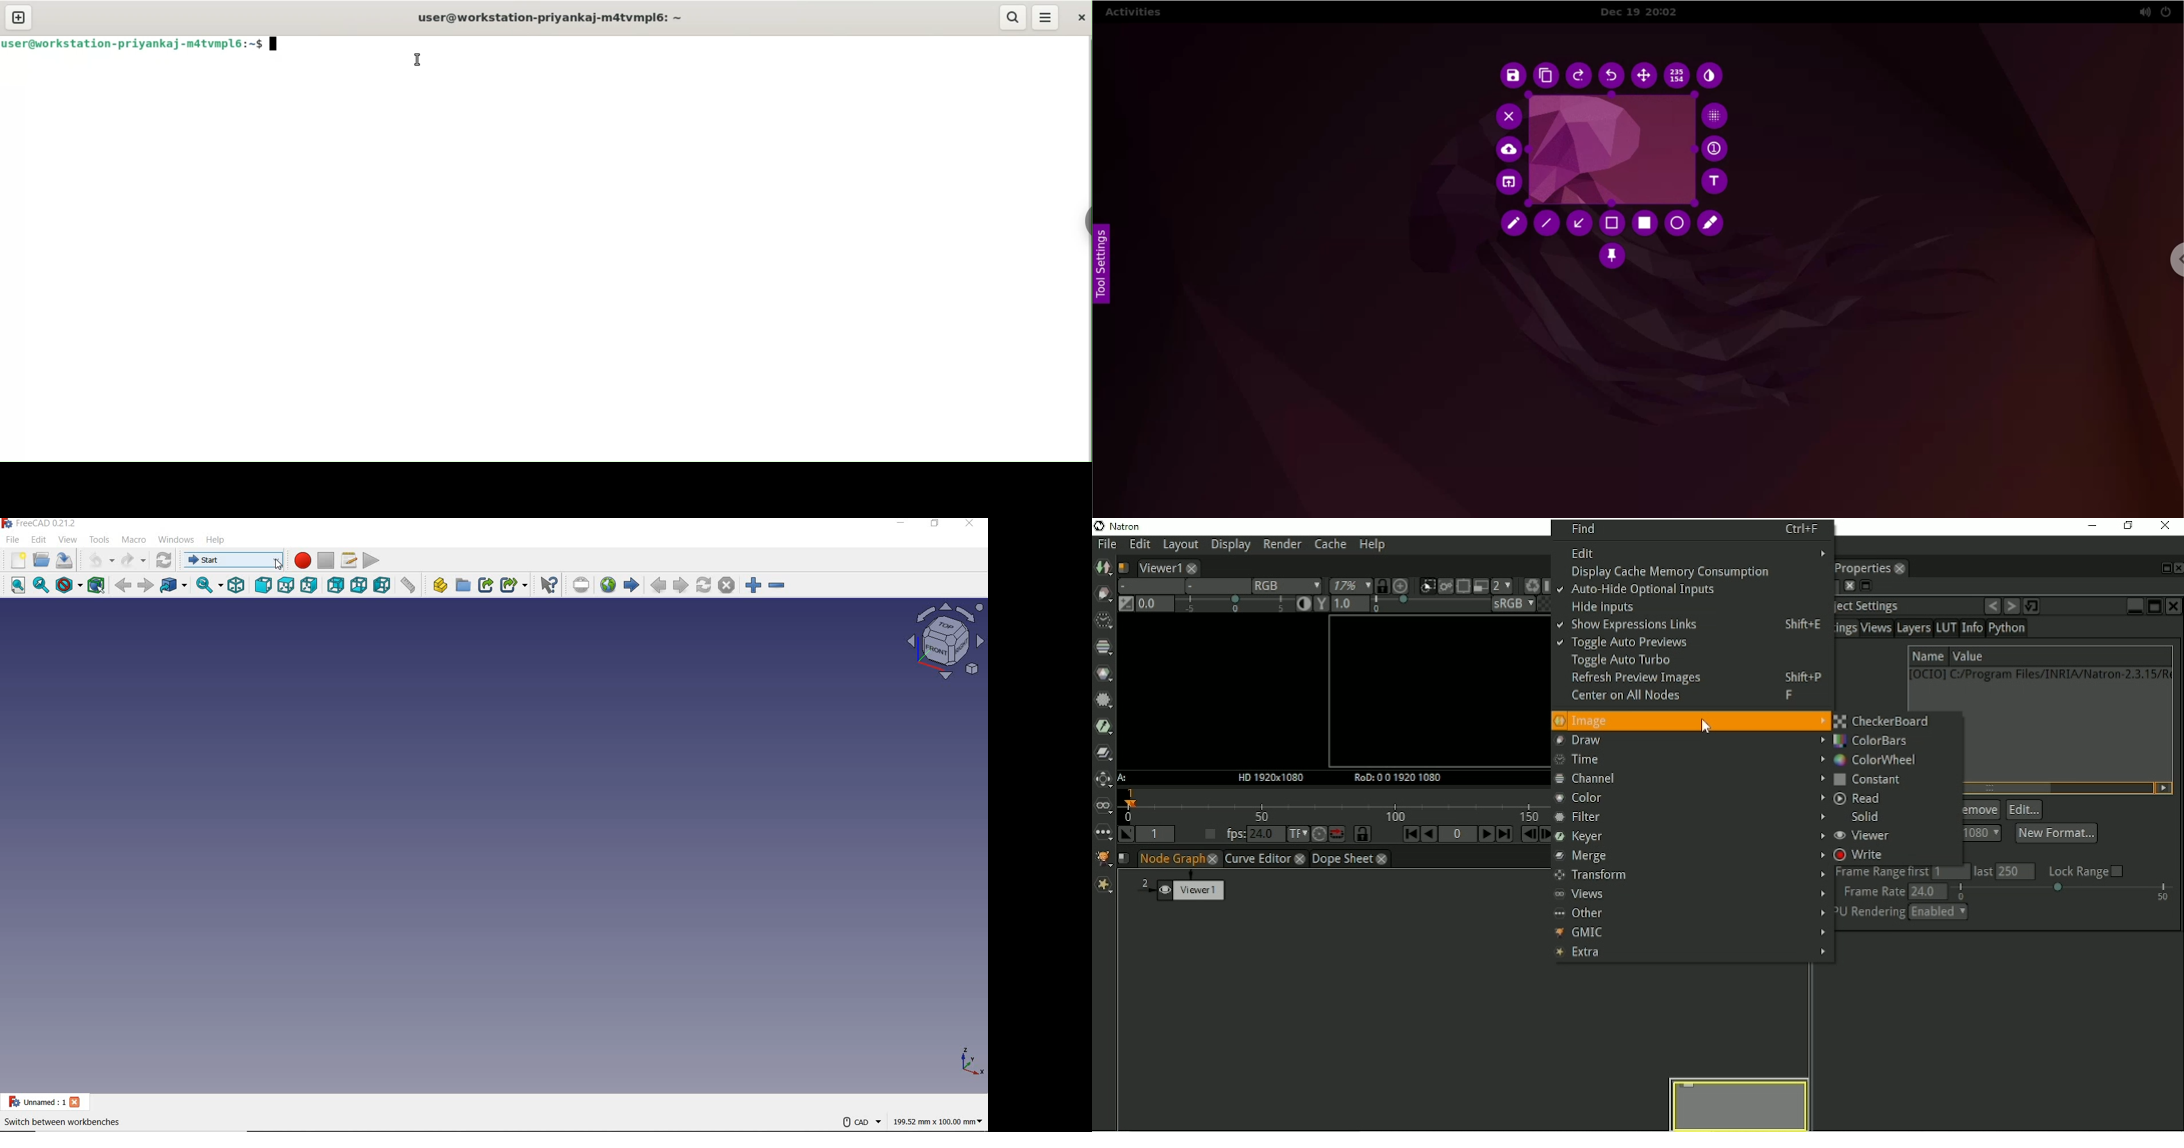 This screenshot has height=1148, width=2184. Describe the element at coordinates (1371, 546) in the screenshot. I see `Help` at that location.